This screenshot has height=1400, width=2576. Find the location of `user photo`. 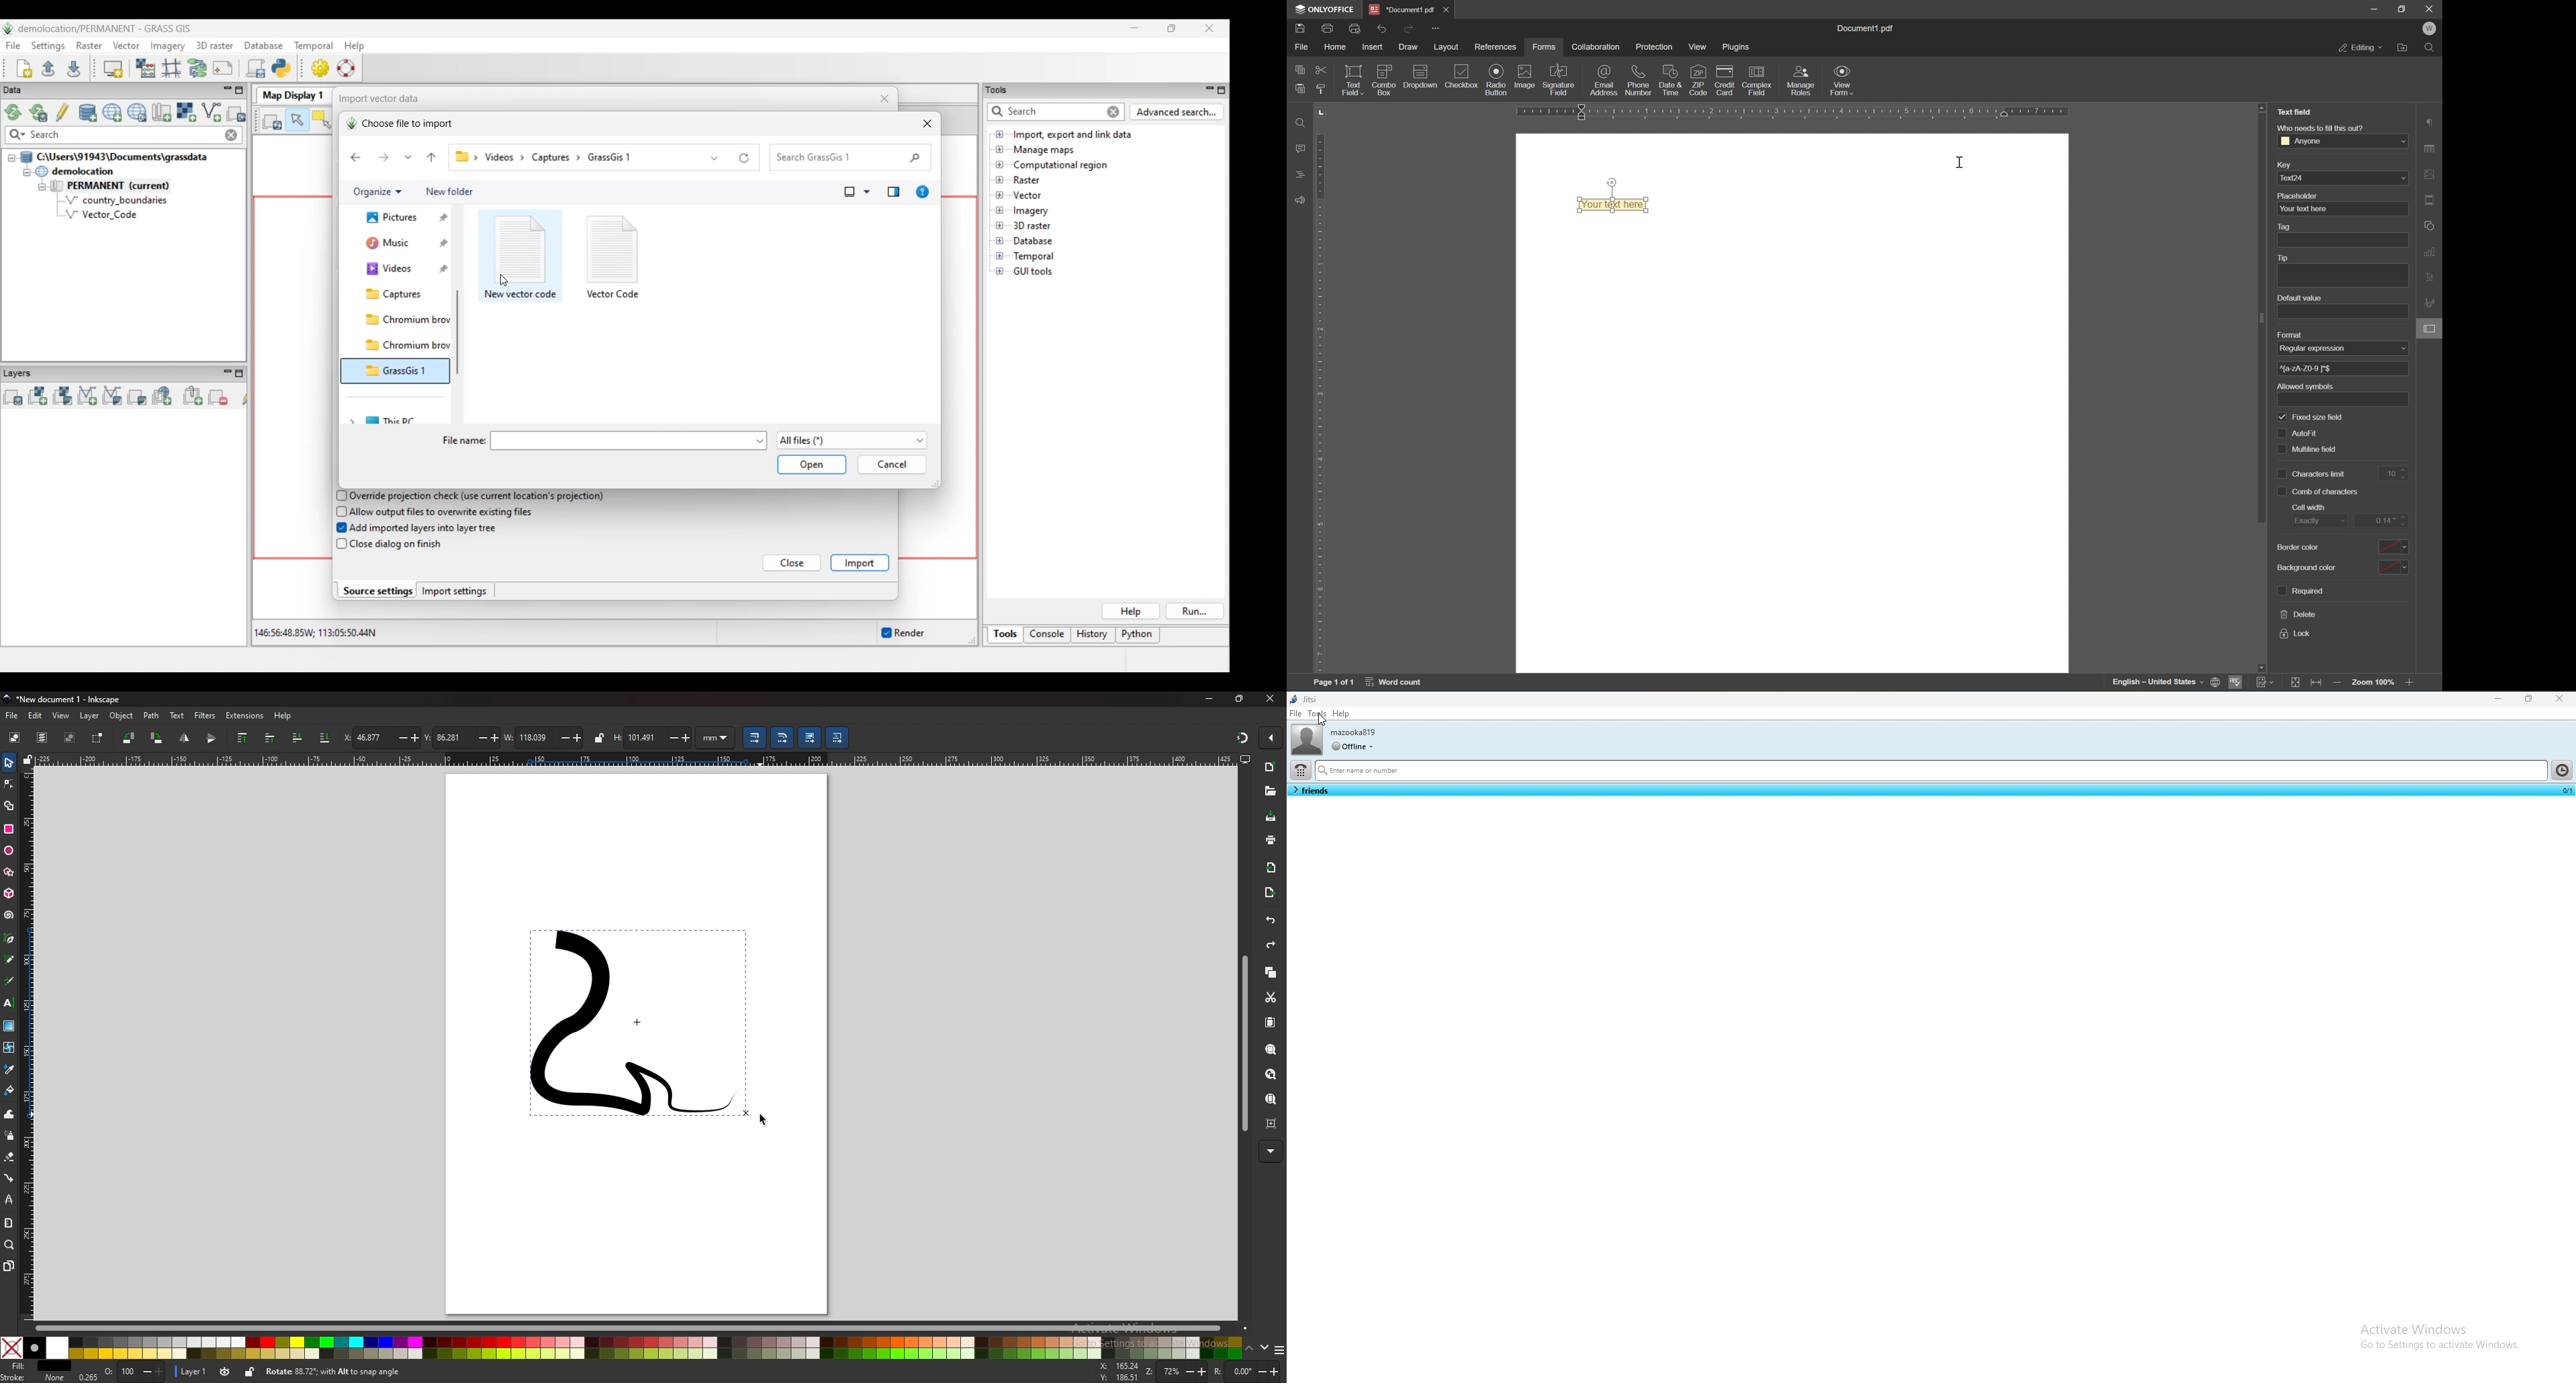

user photo is located at coordinates (1306, 739).